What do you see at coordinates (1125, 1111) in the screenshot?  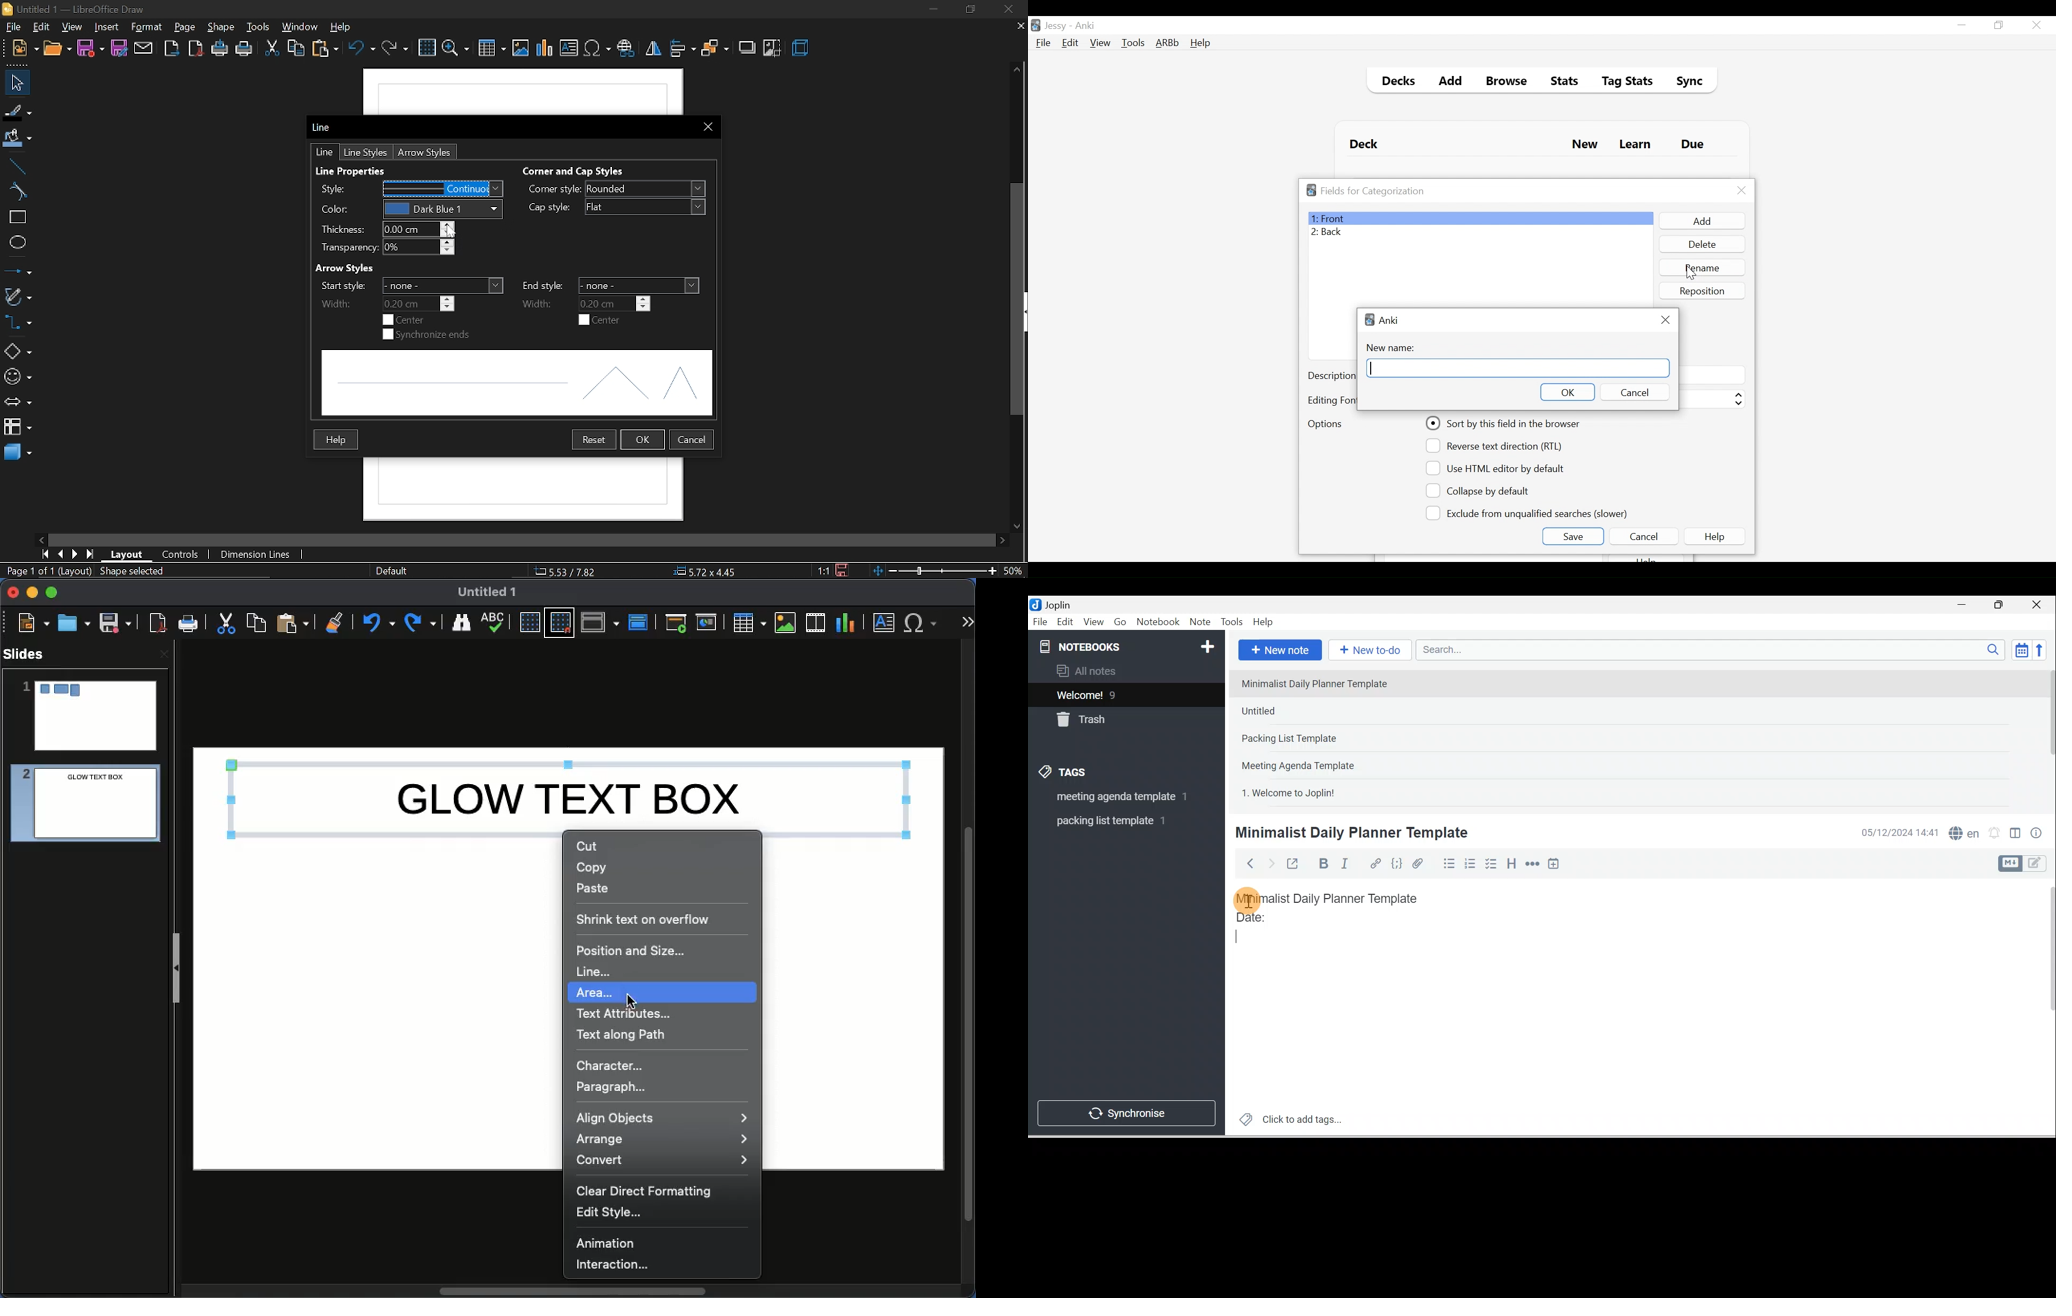 I see `Synchronise` at bounding box center [1125, 1111].